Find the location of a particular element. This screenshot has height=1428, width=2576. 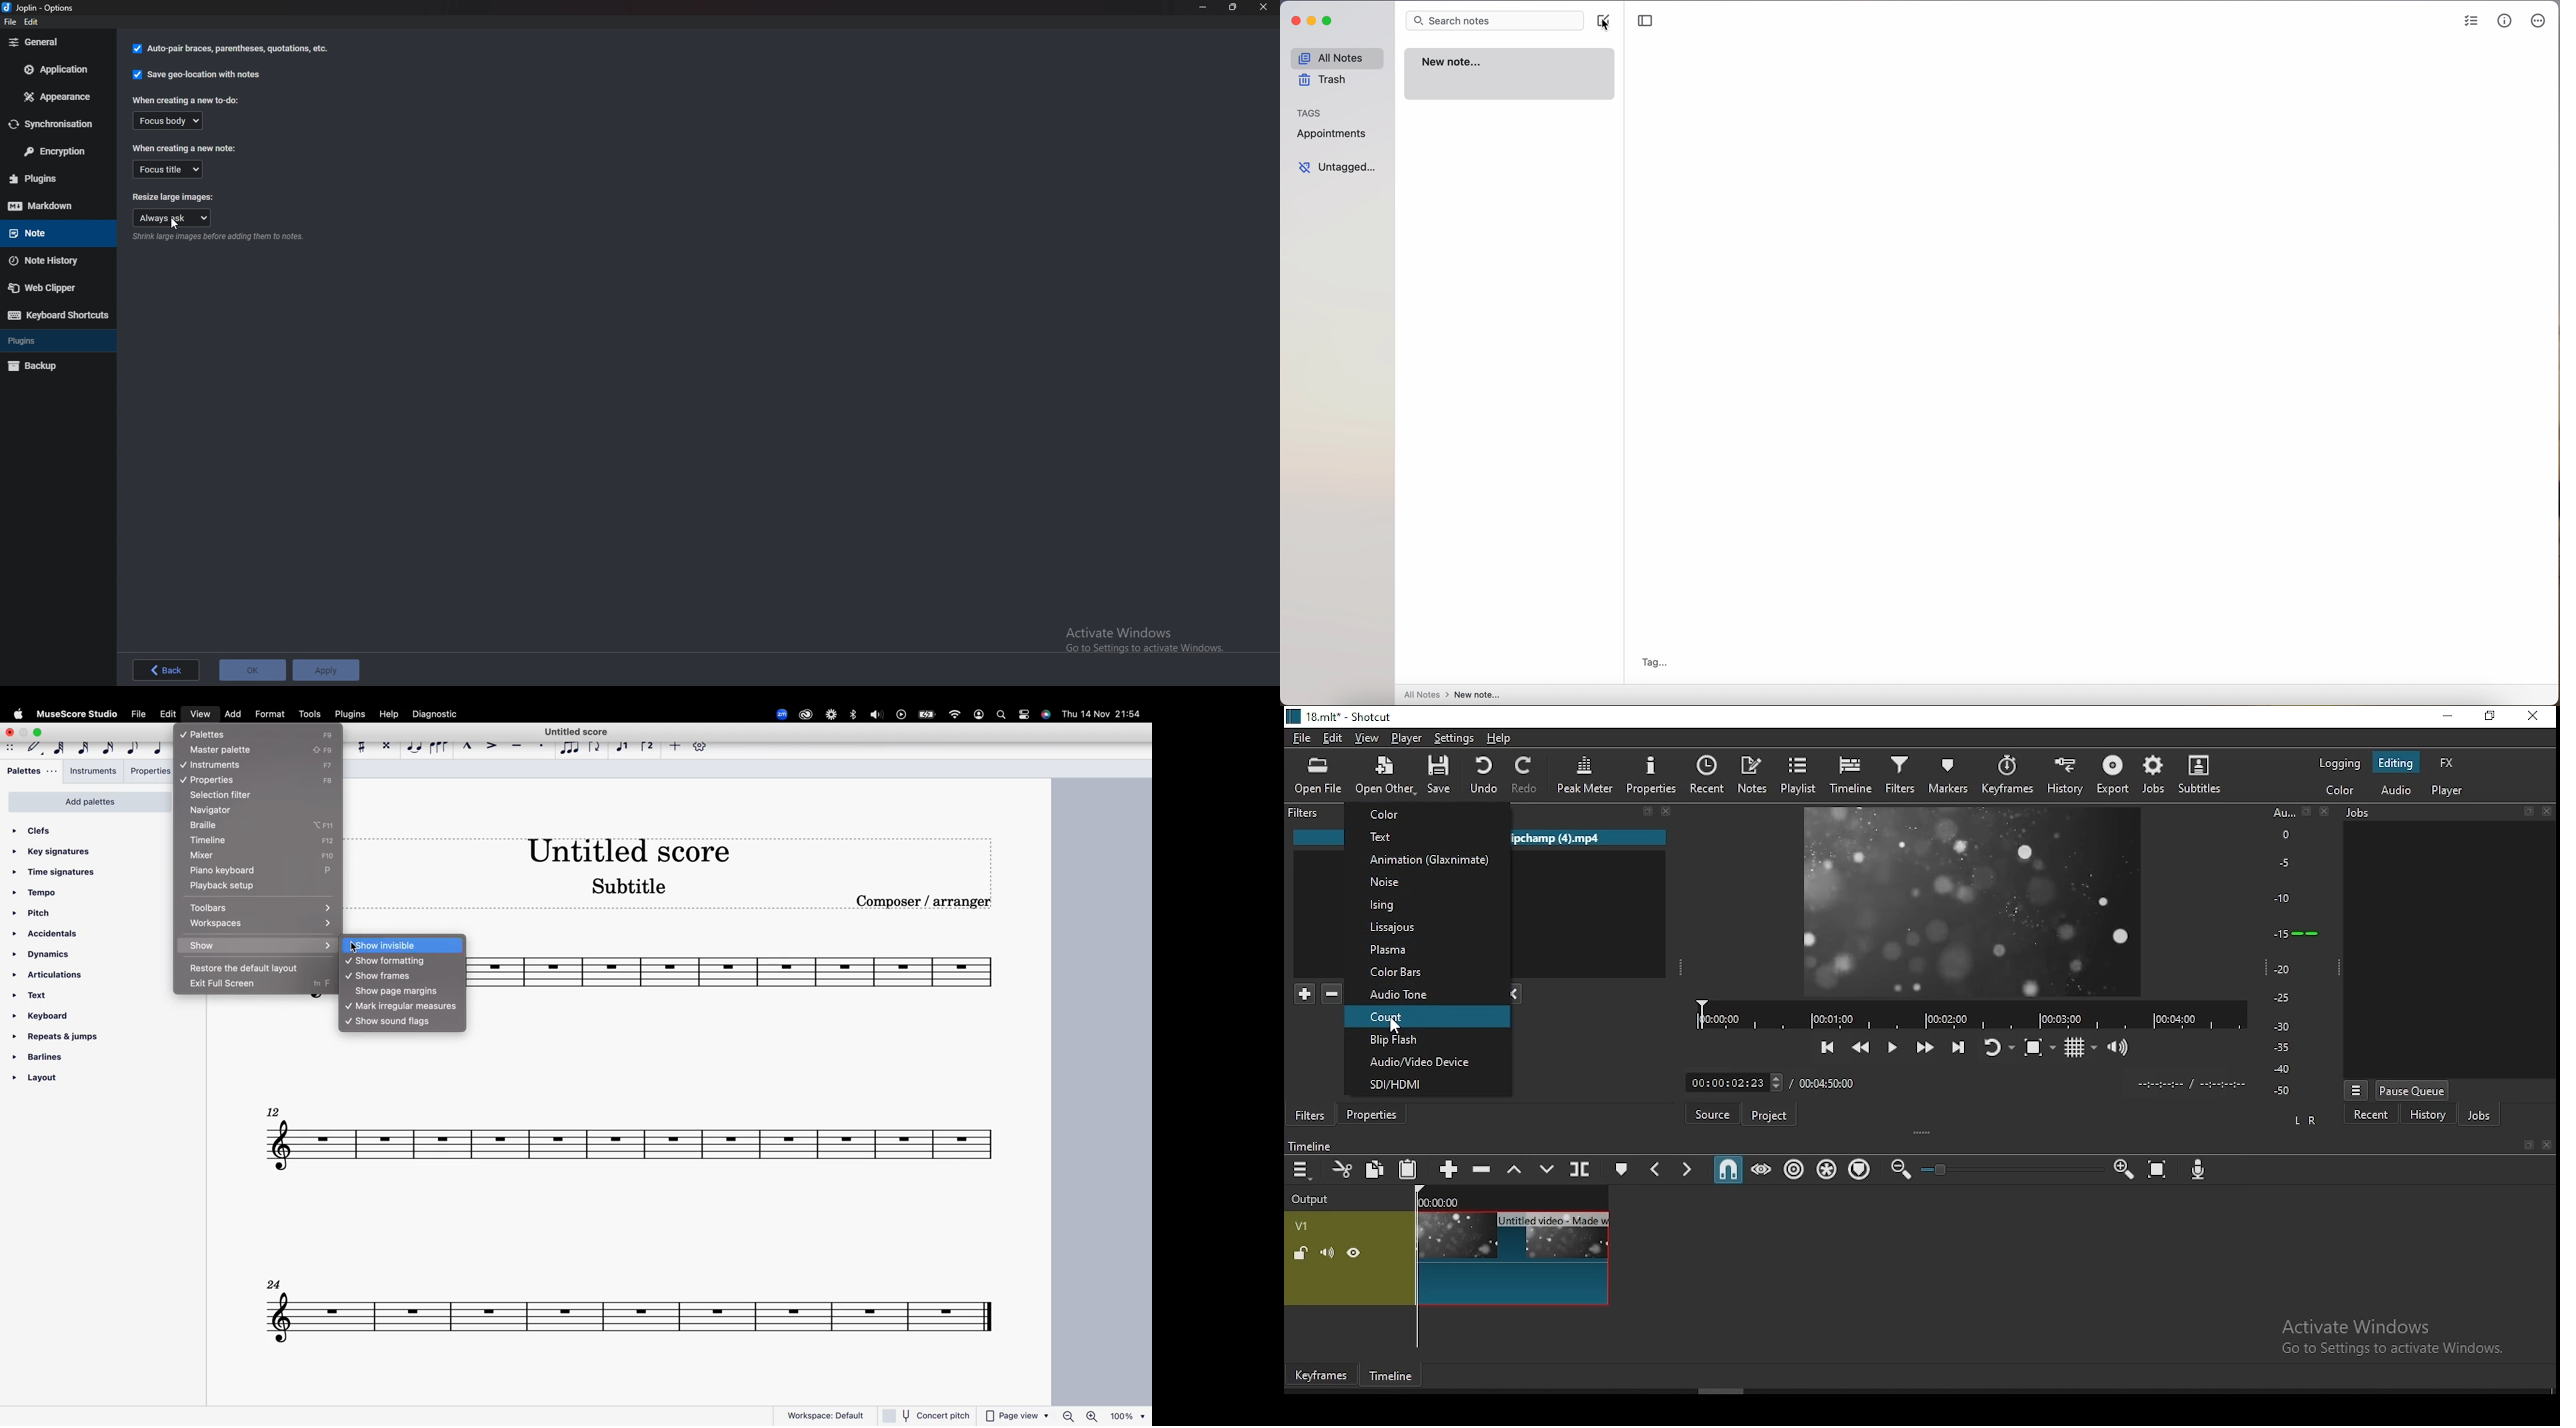

track timer is located at coordinates (1827, 1082).